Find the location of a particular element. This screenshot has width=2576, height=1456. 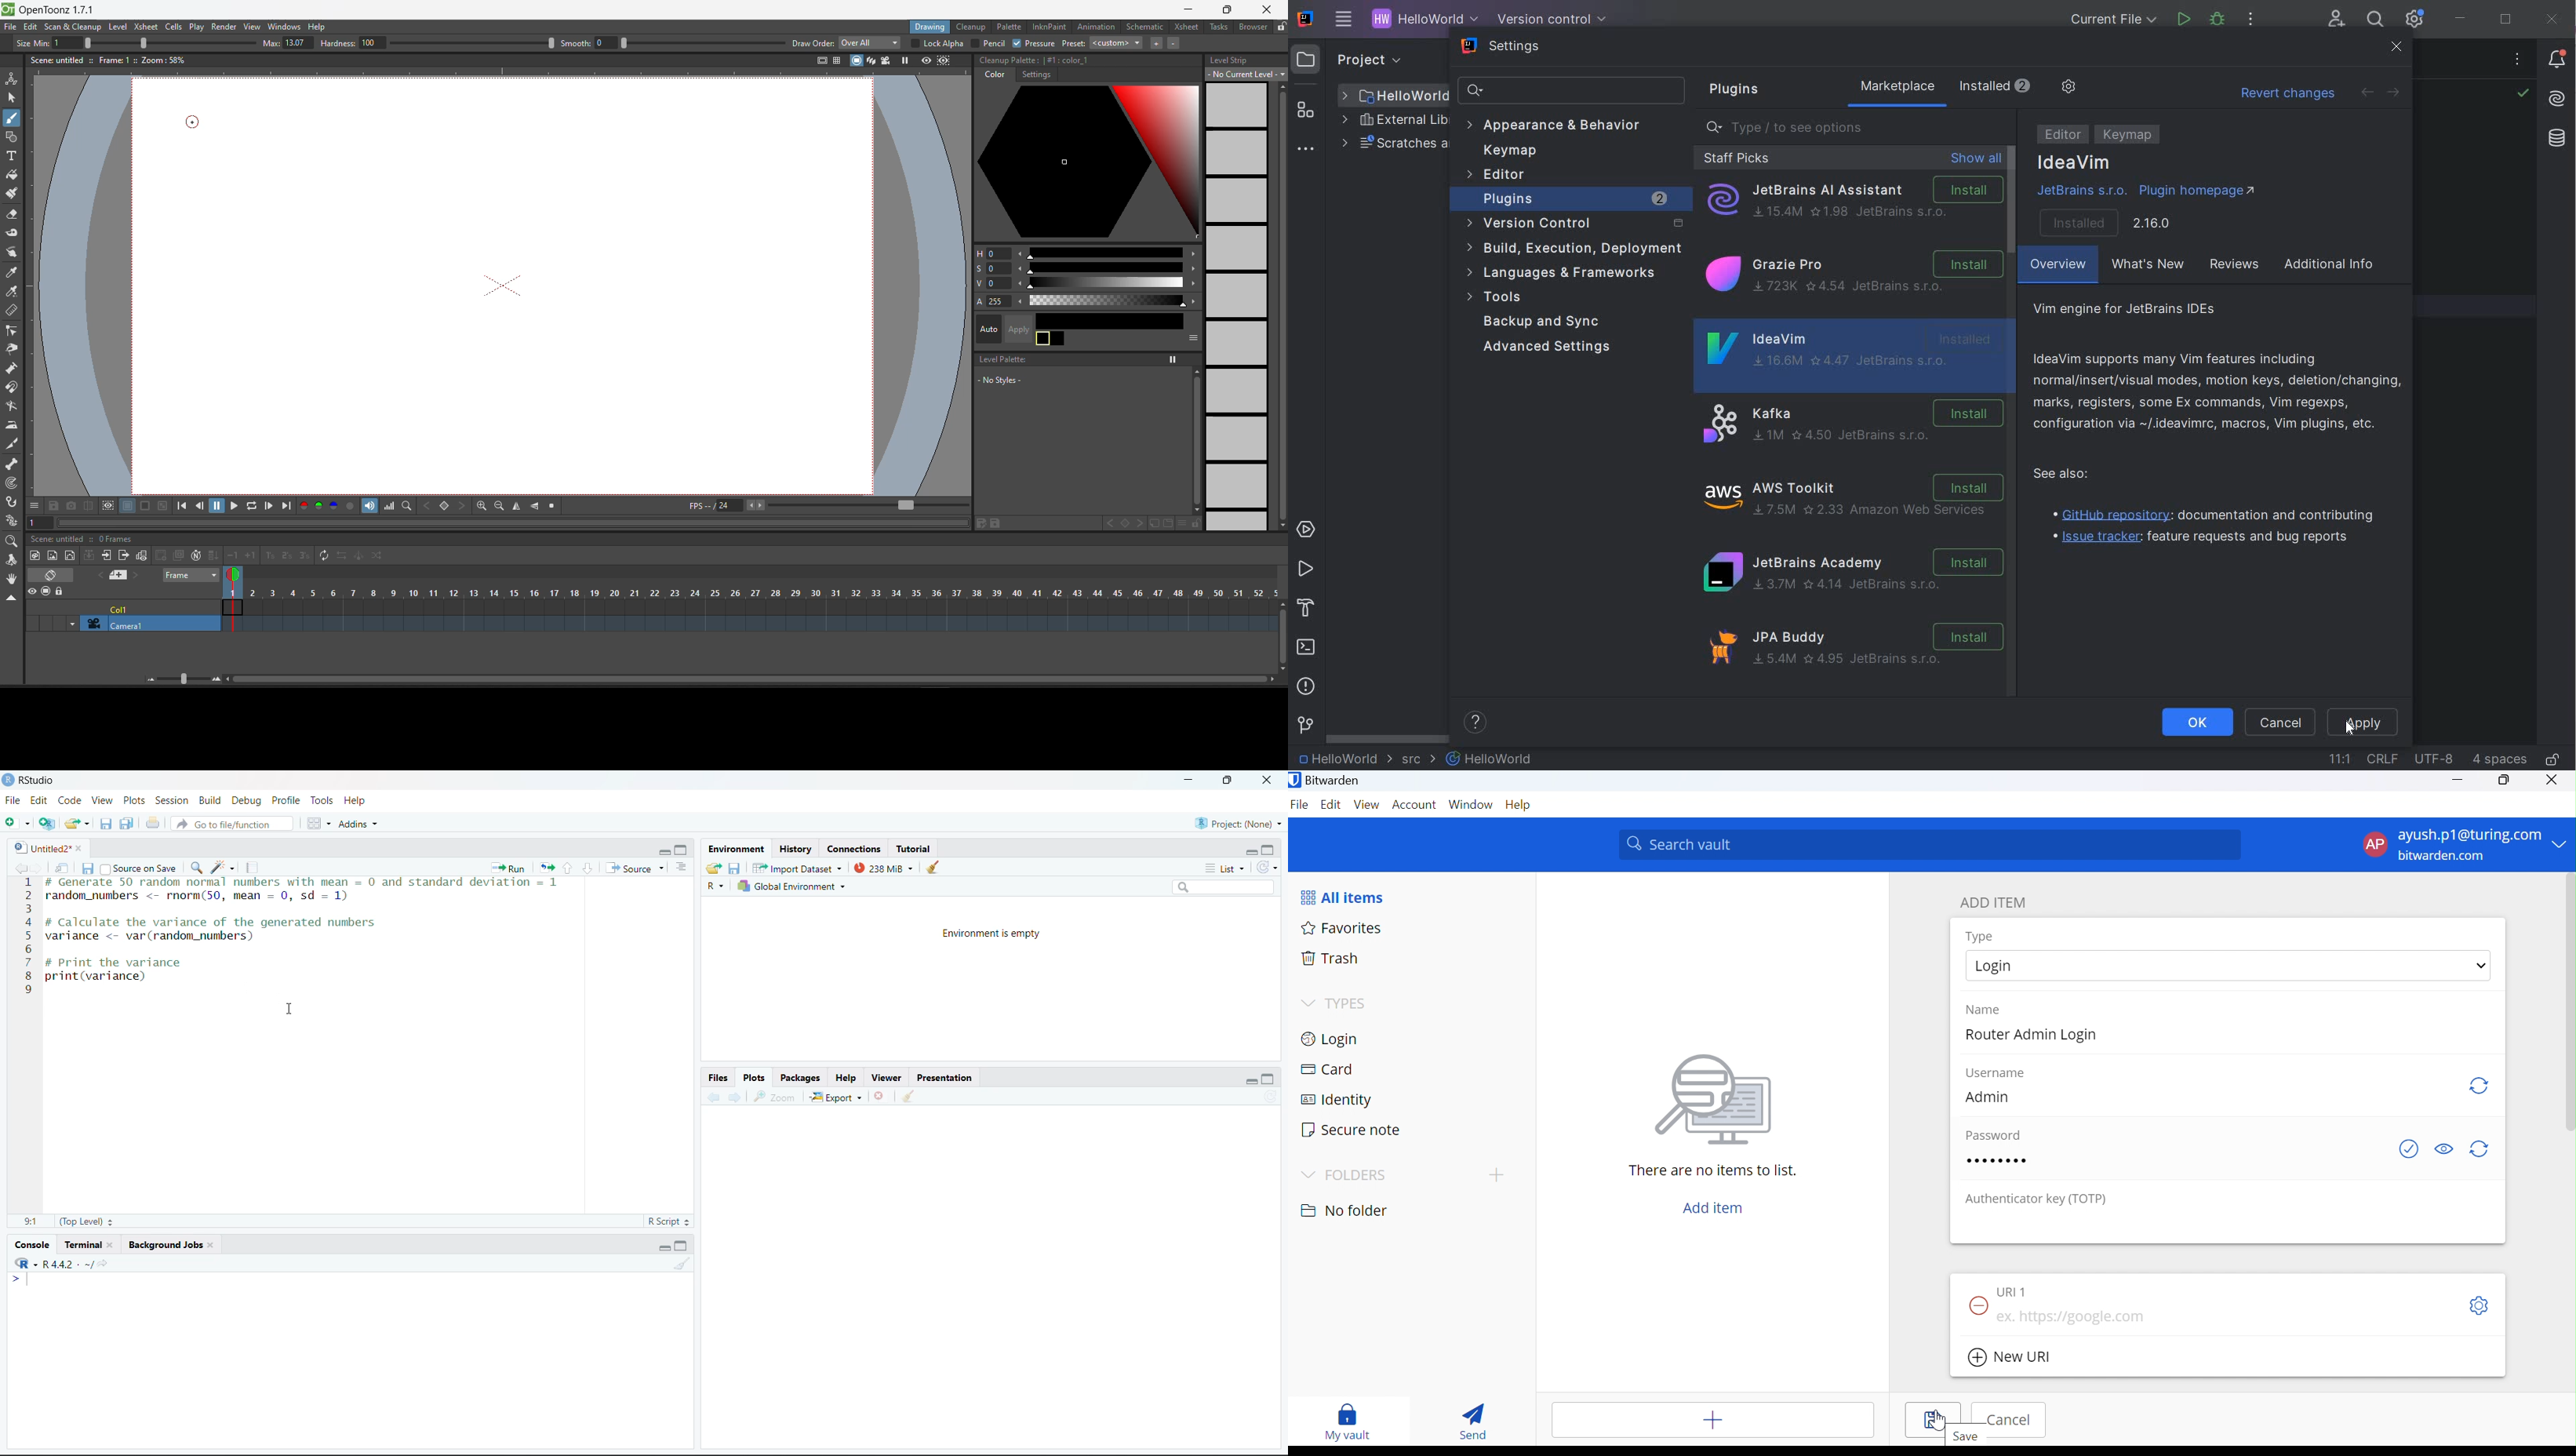

Session is located at coordinates (172, 801).